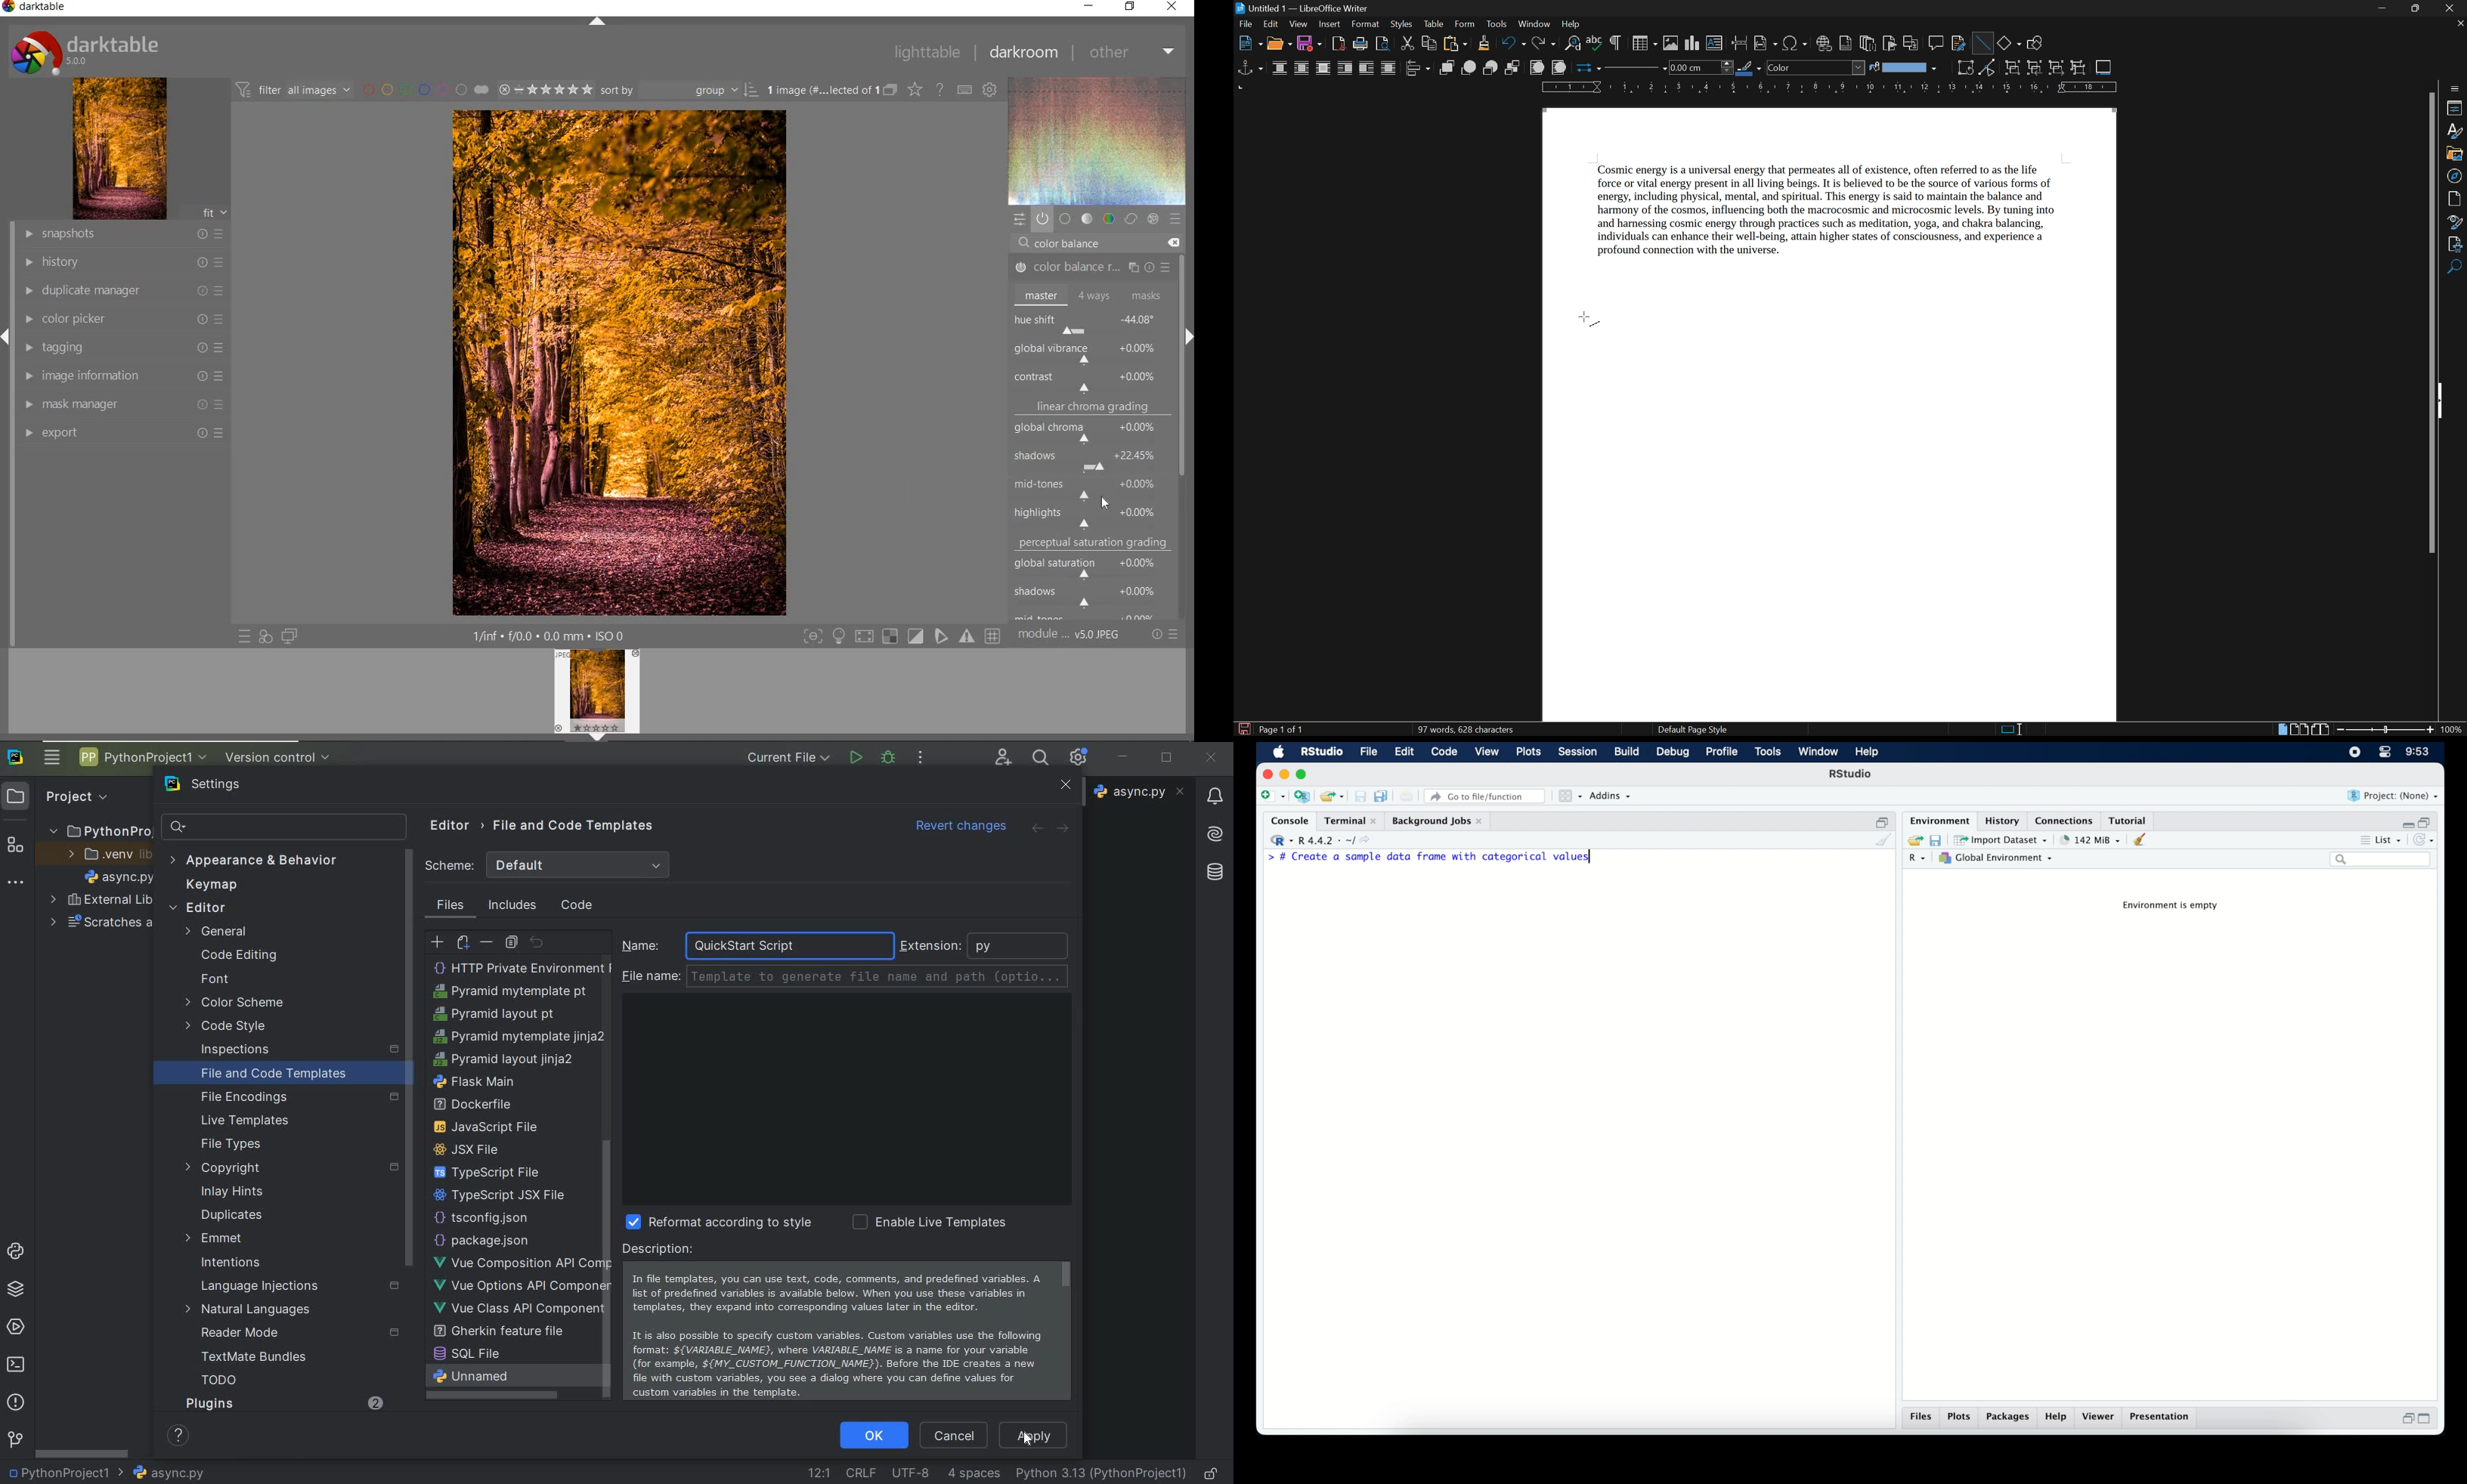 This screenshot has width=2492, height=1484. Describe the element at coordinates (2162, 1418) in the screenshot. I see `presentation` at that location.